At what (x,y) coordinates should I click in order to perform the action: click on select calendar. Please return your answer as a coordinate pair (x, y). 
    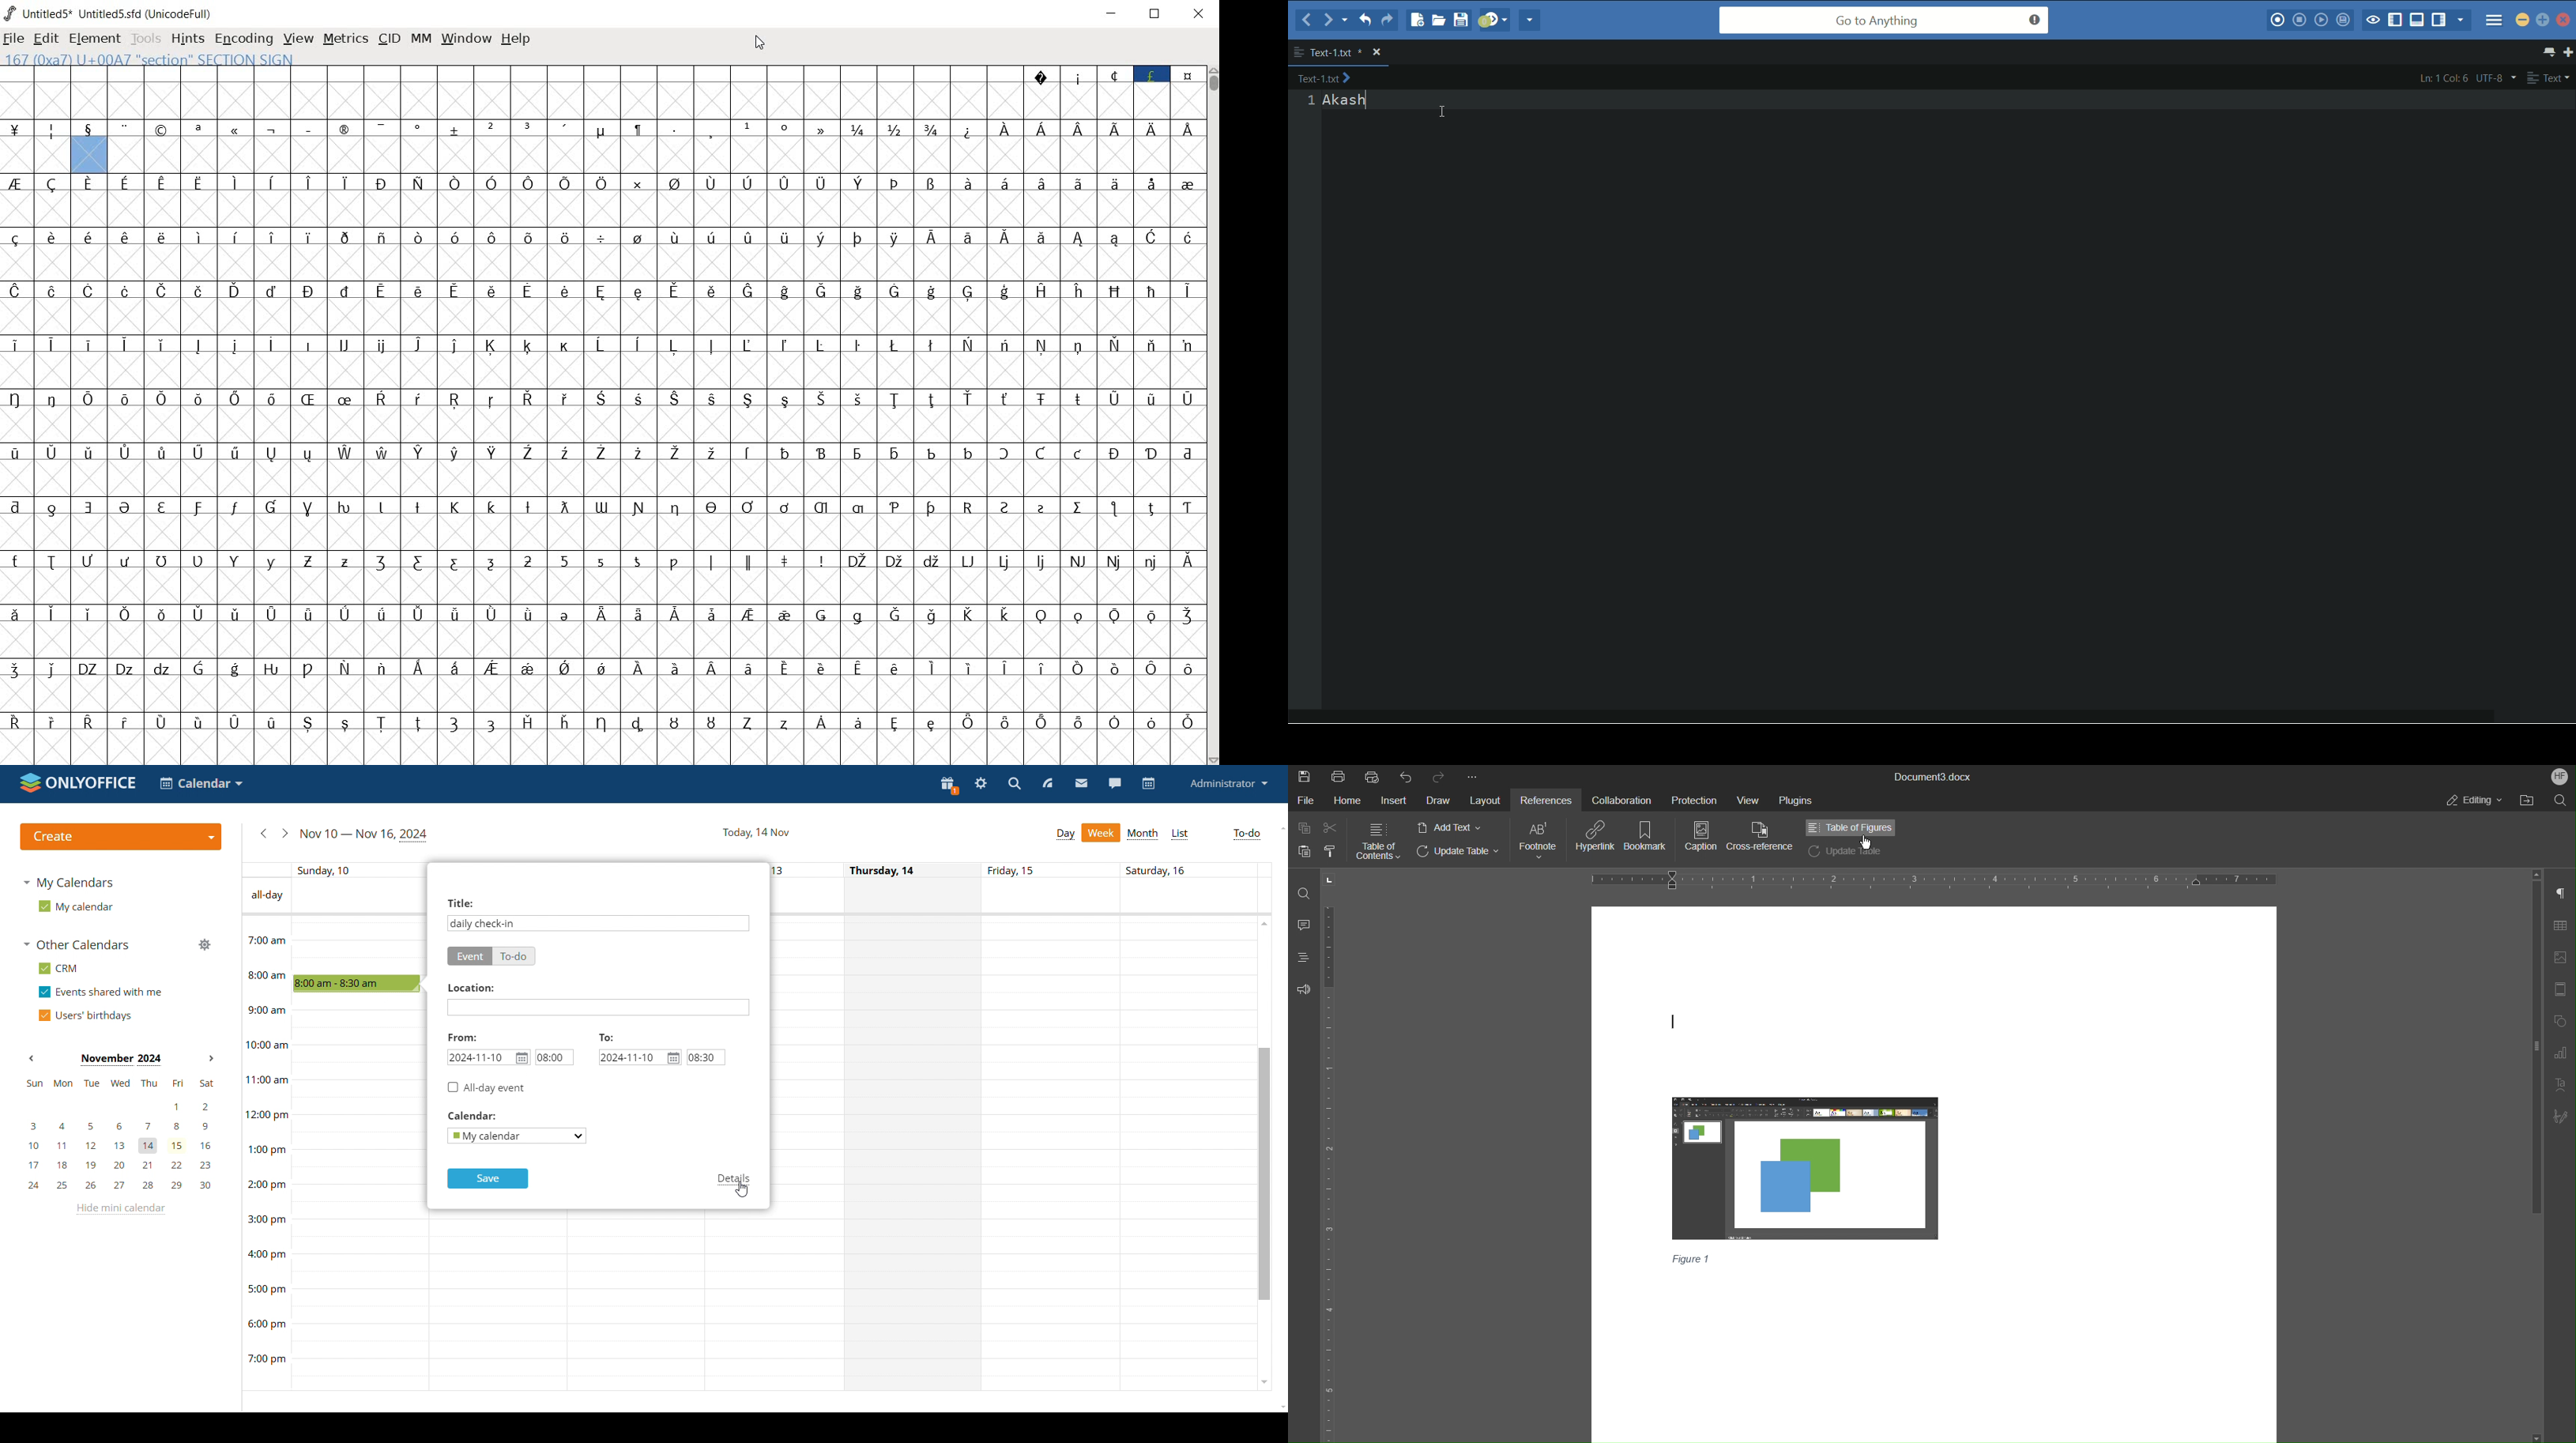
    Looking at the image, I should click on (515, 1136).